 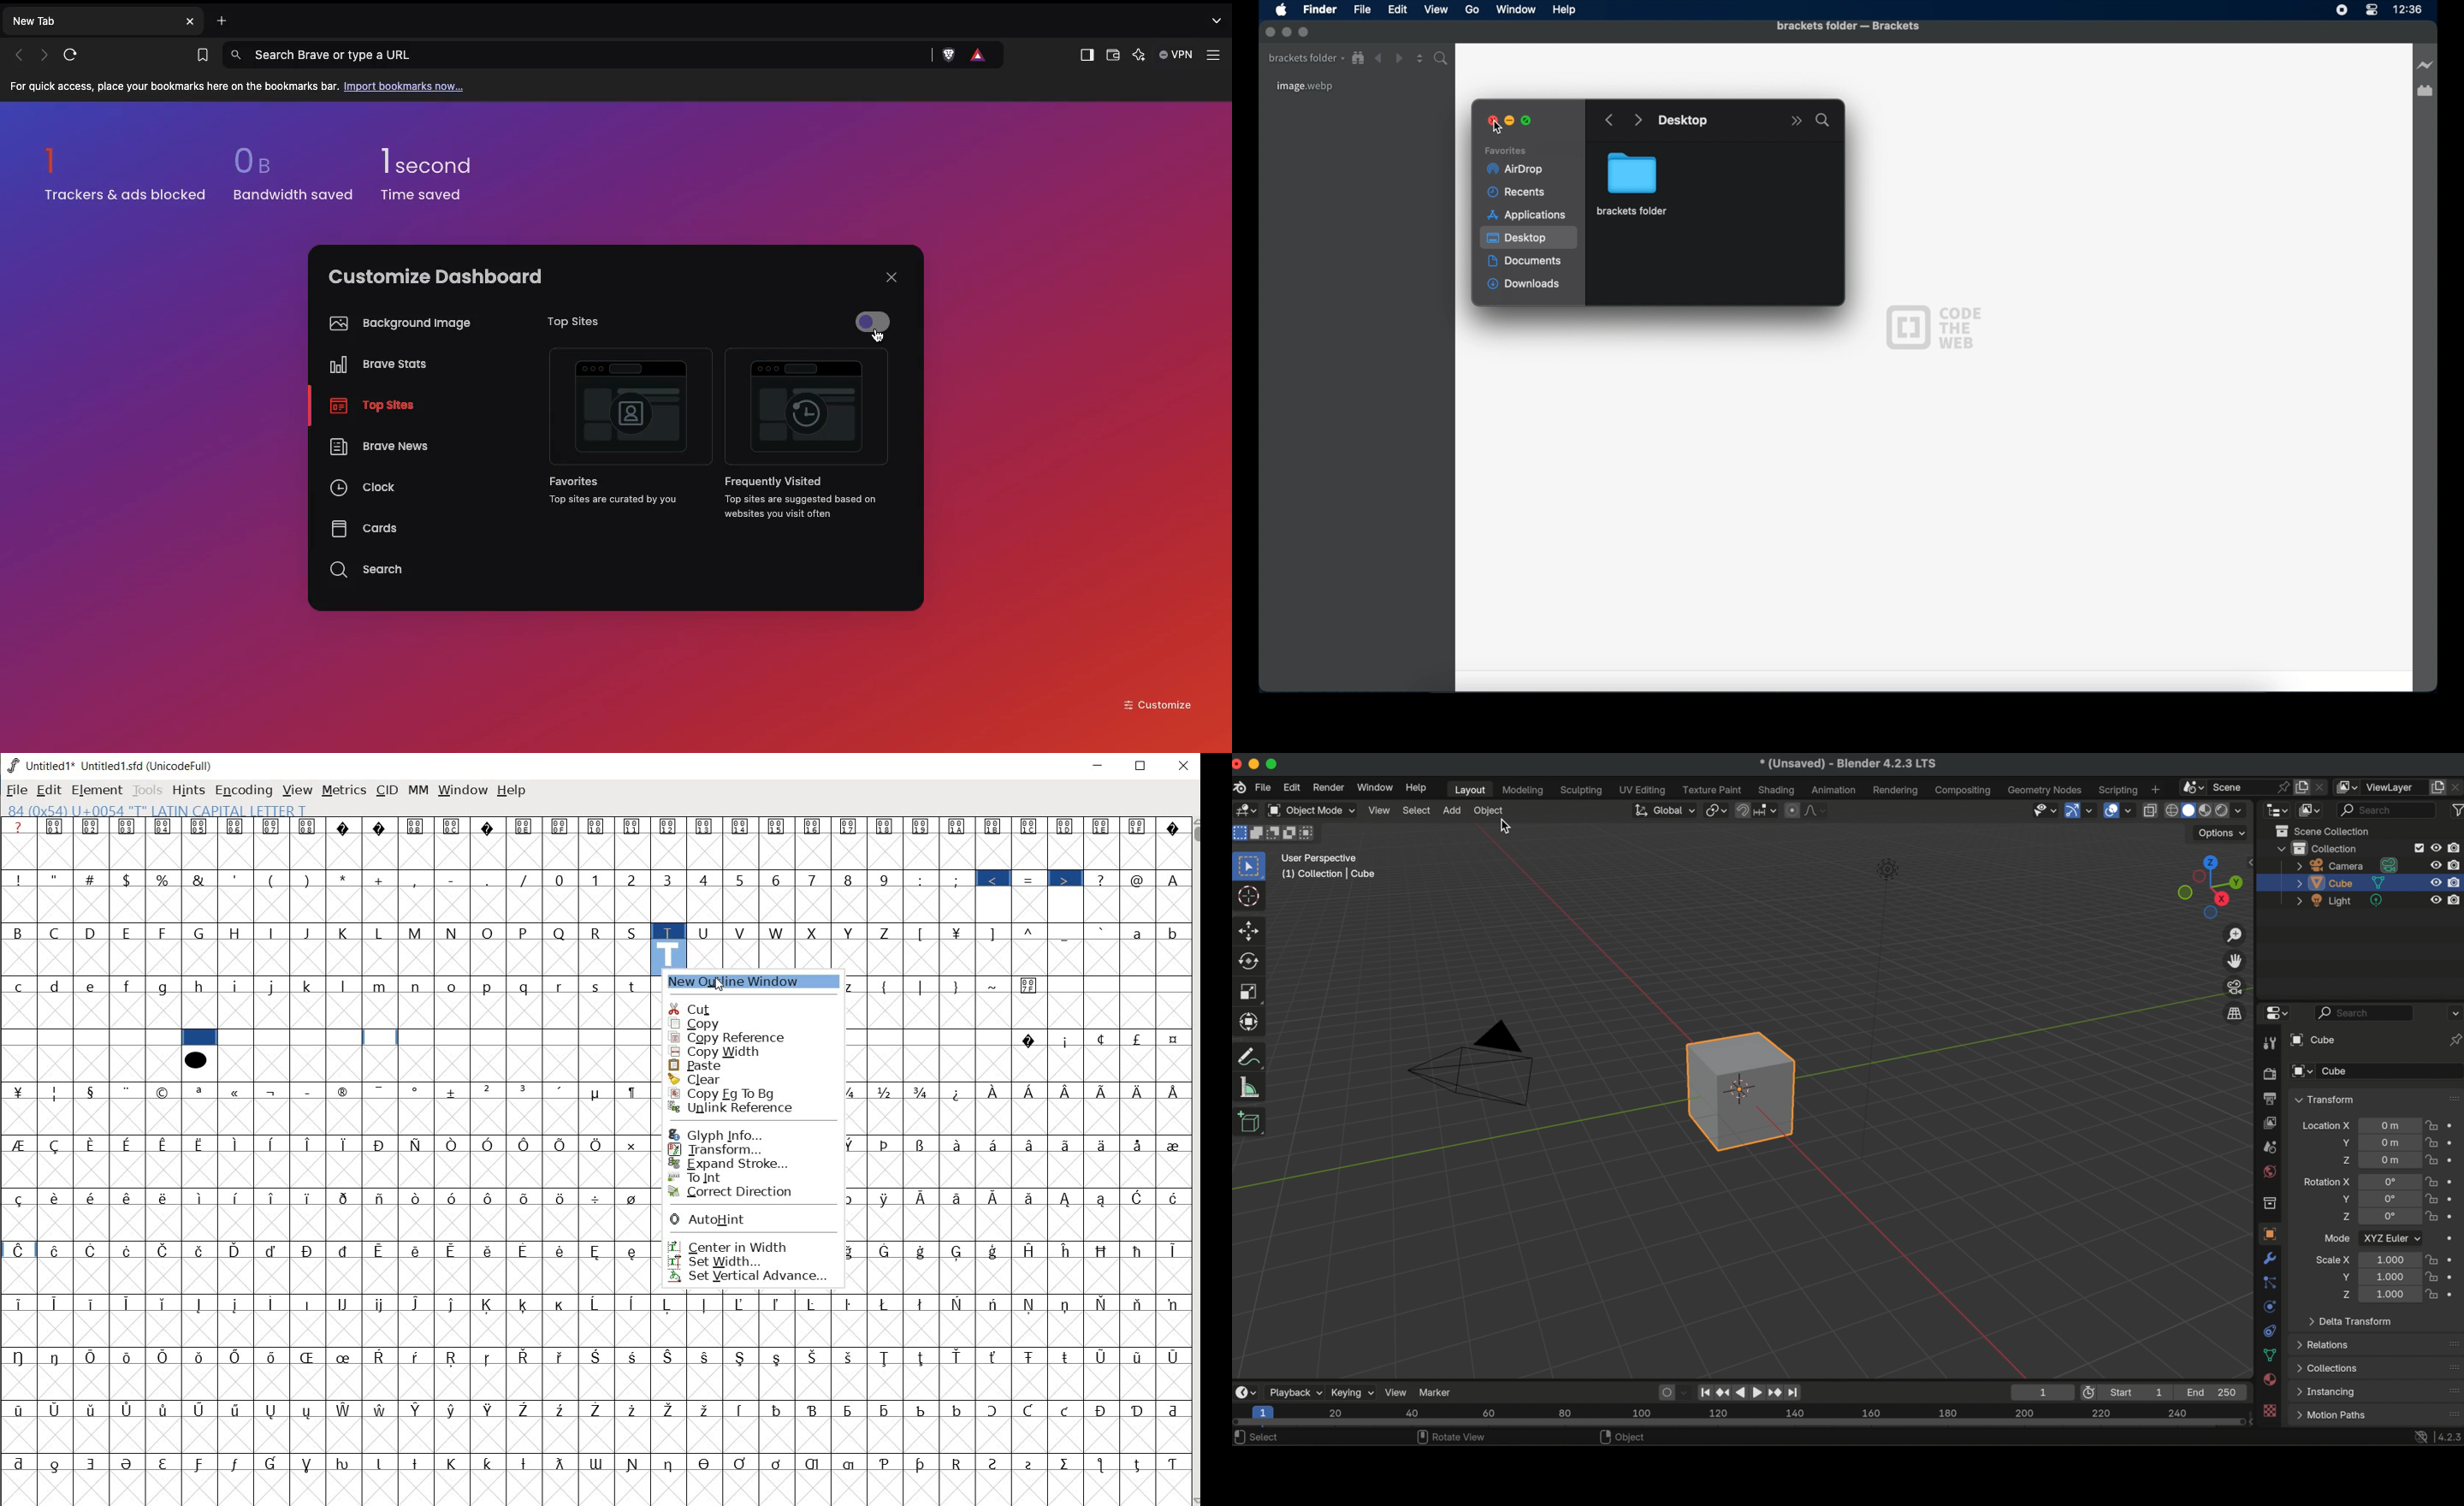 What do you see at coordinates (310, 1197) in the screenshot?
I see `Symbol` at bounding box center [310, 1197].